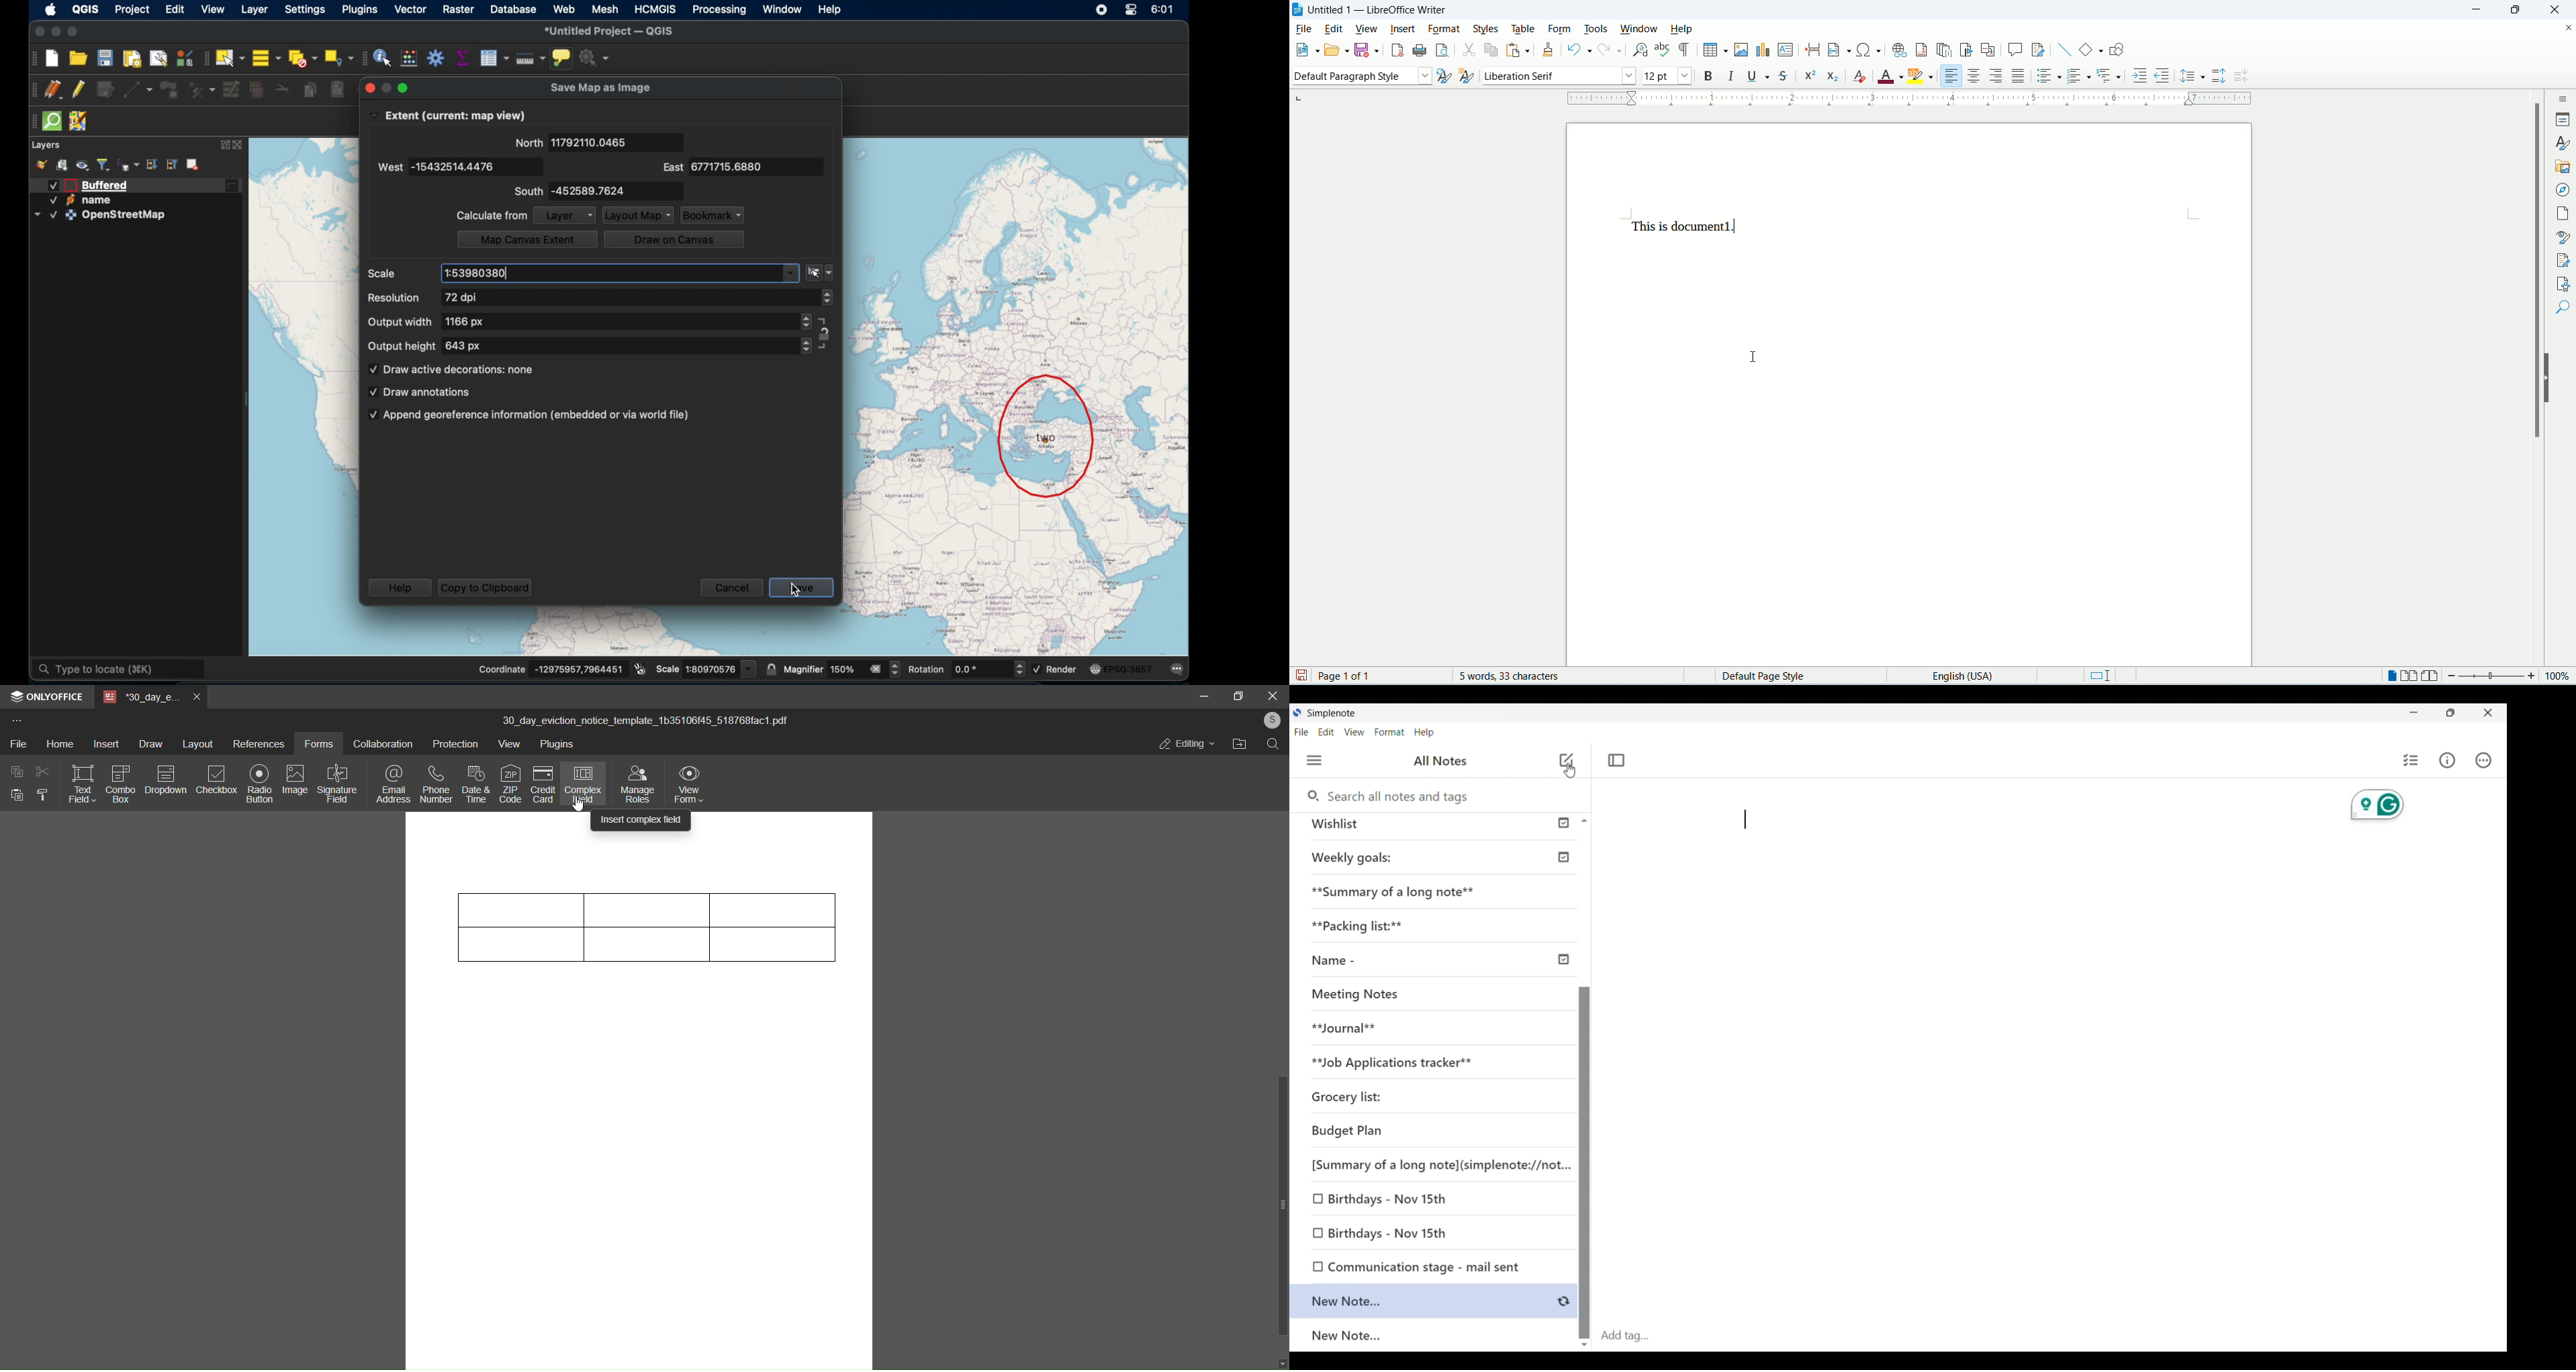 The height and width of the screenshot is (1372, 2576). What do you see at coordinates (142, 697) in the screenshot?
I see `tab name` at bounding box center [142, 697].